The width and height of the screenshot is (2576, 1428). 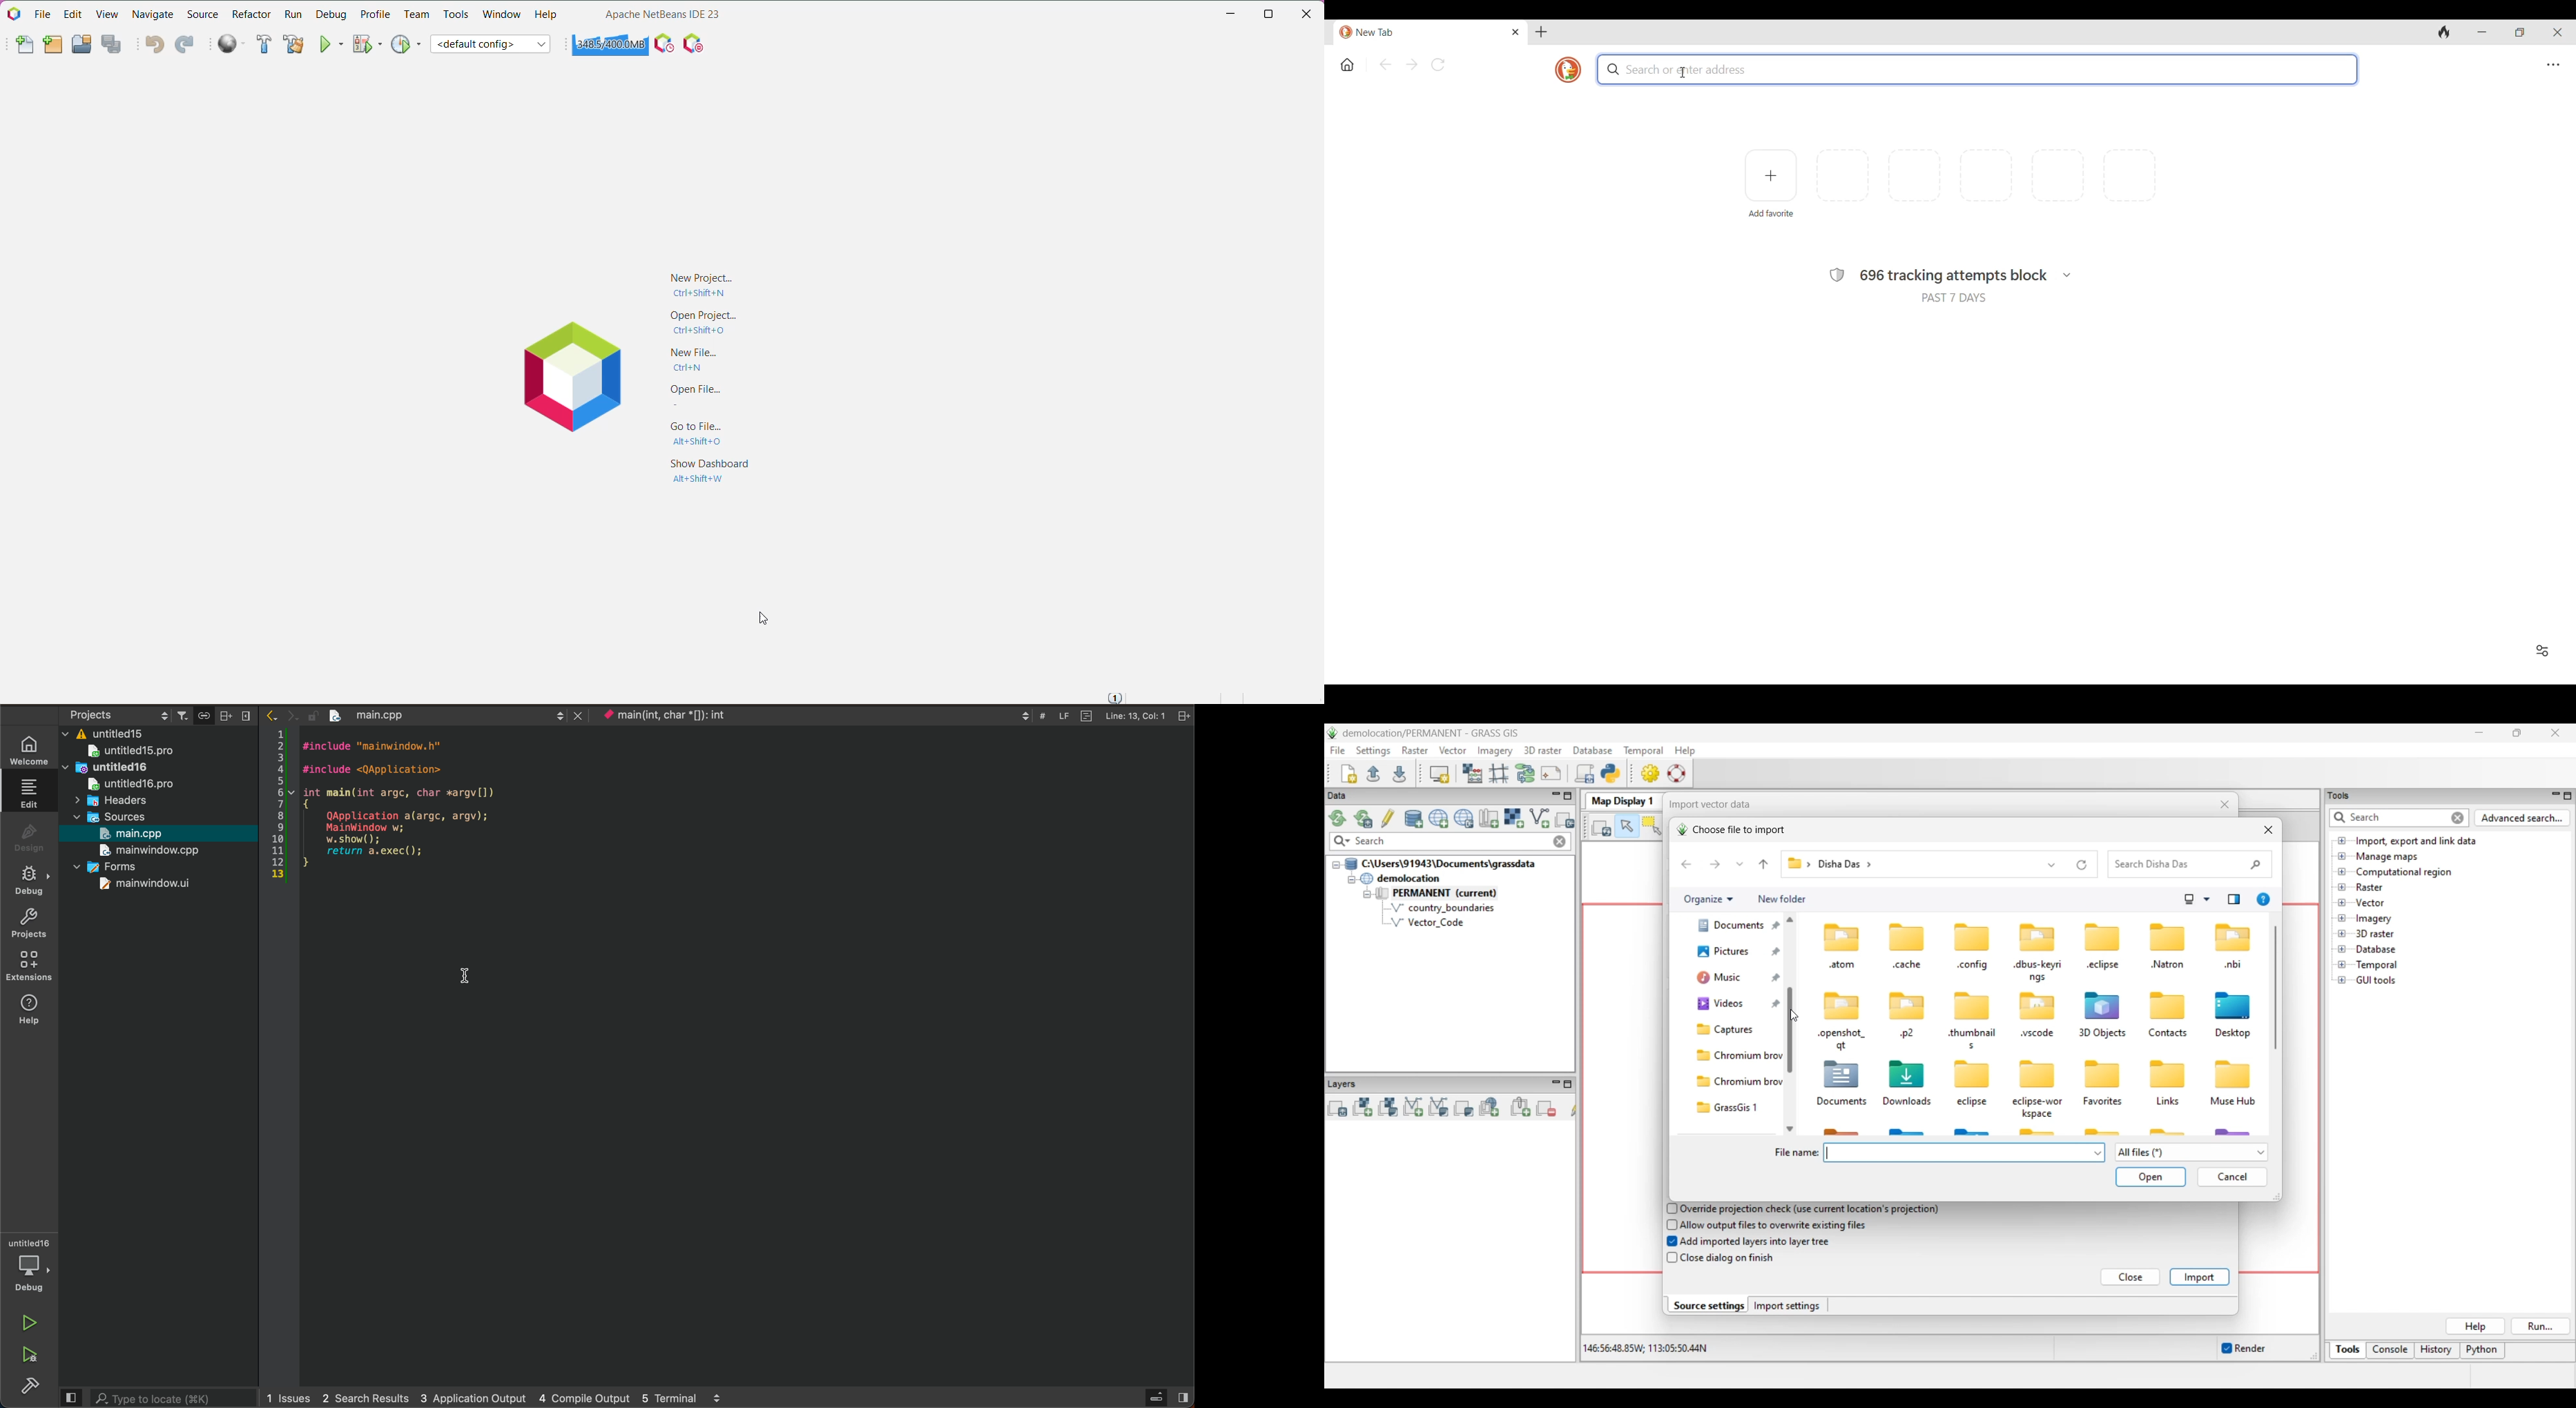 I want to click on Indicates more space for favorite sites, so click(x=1986, y=175).